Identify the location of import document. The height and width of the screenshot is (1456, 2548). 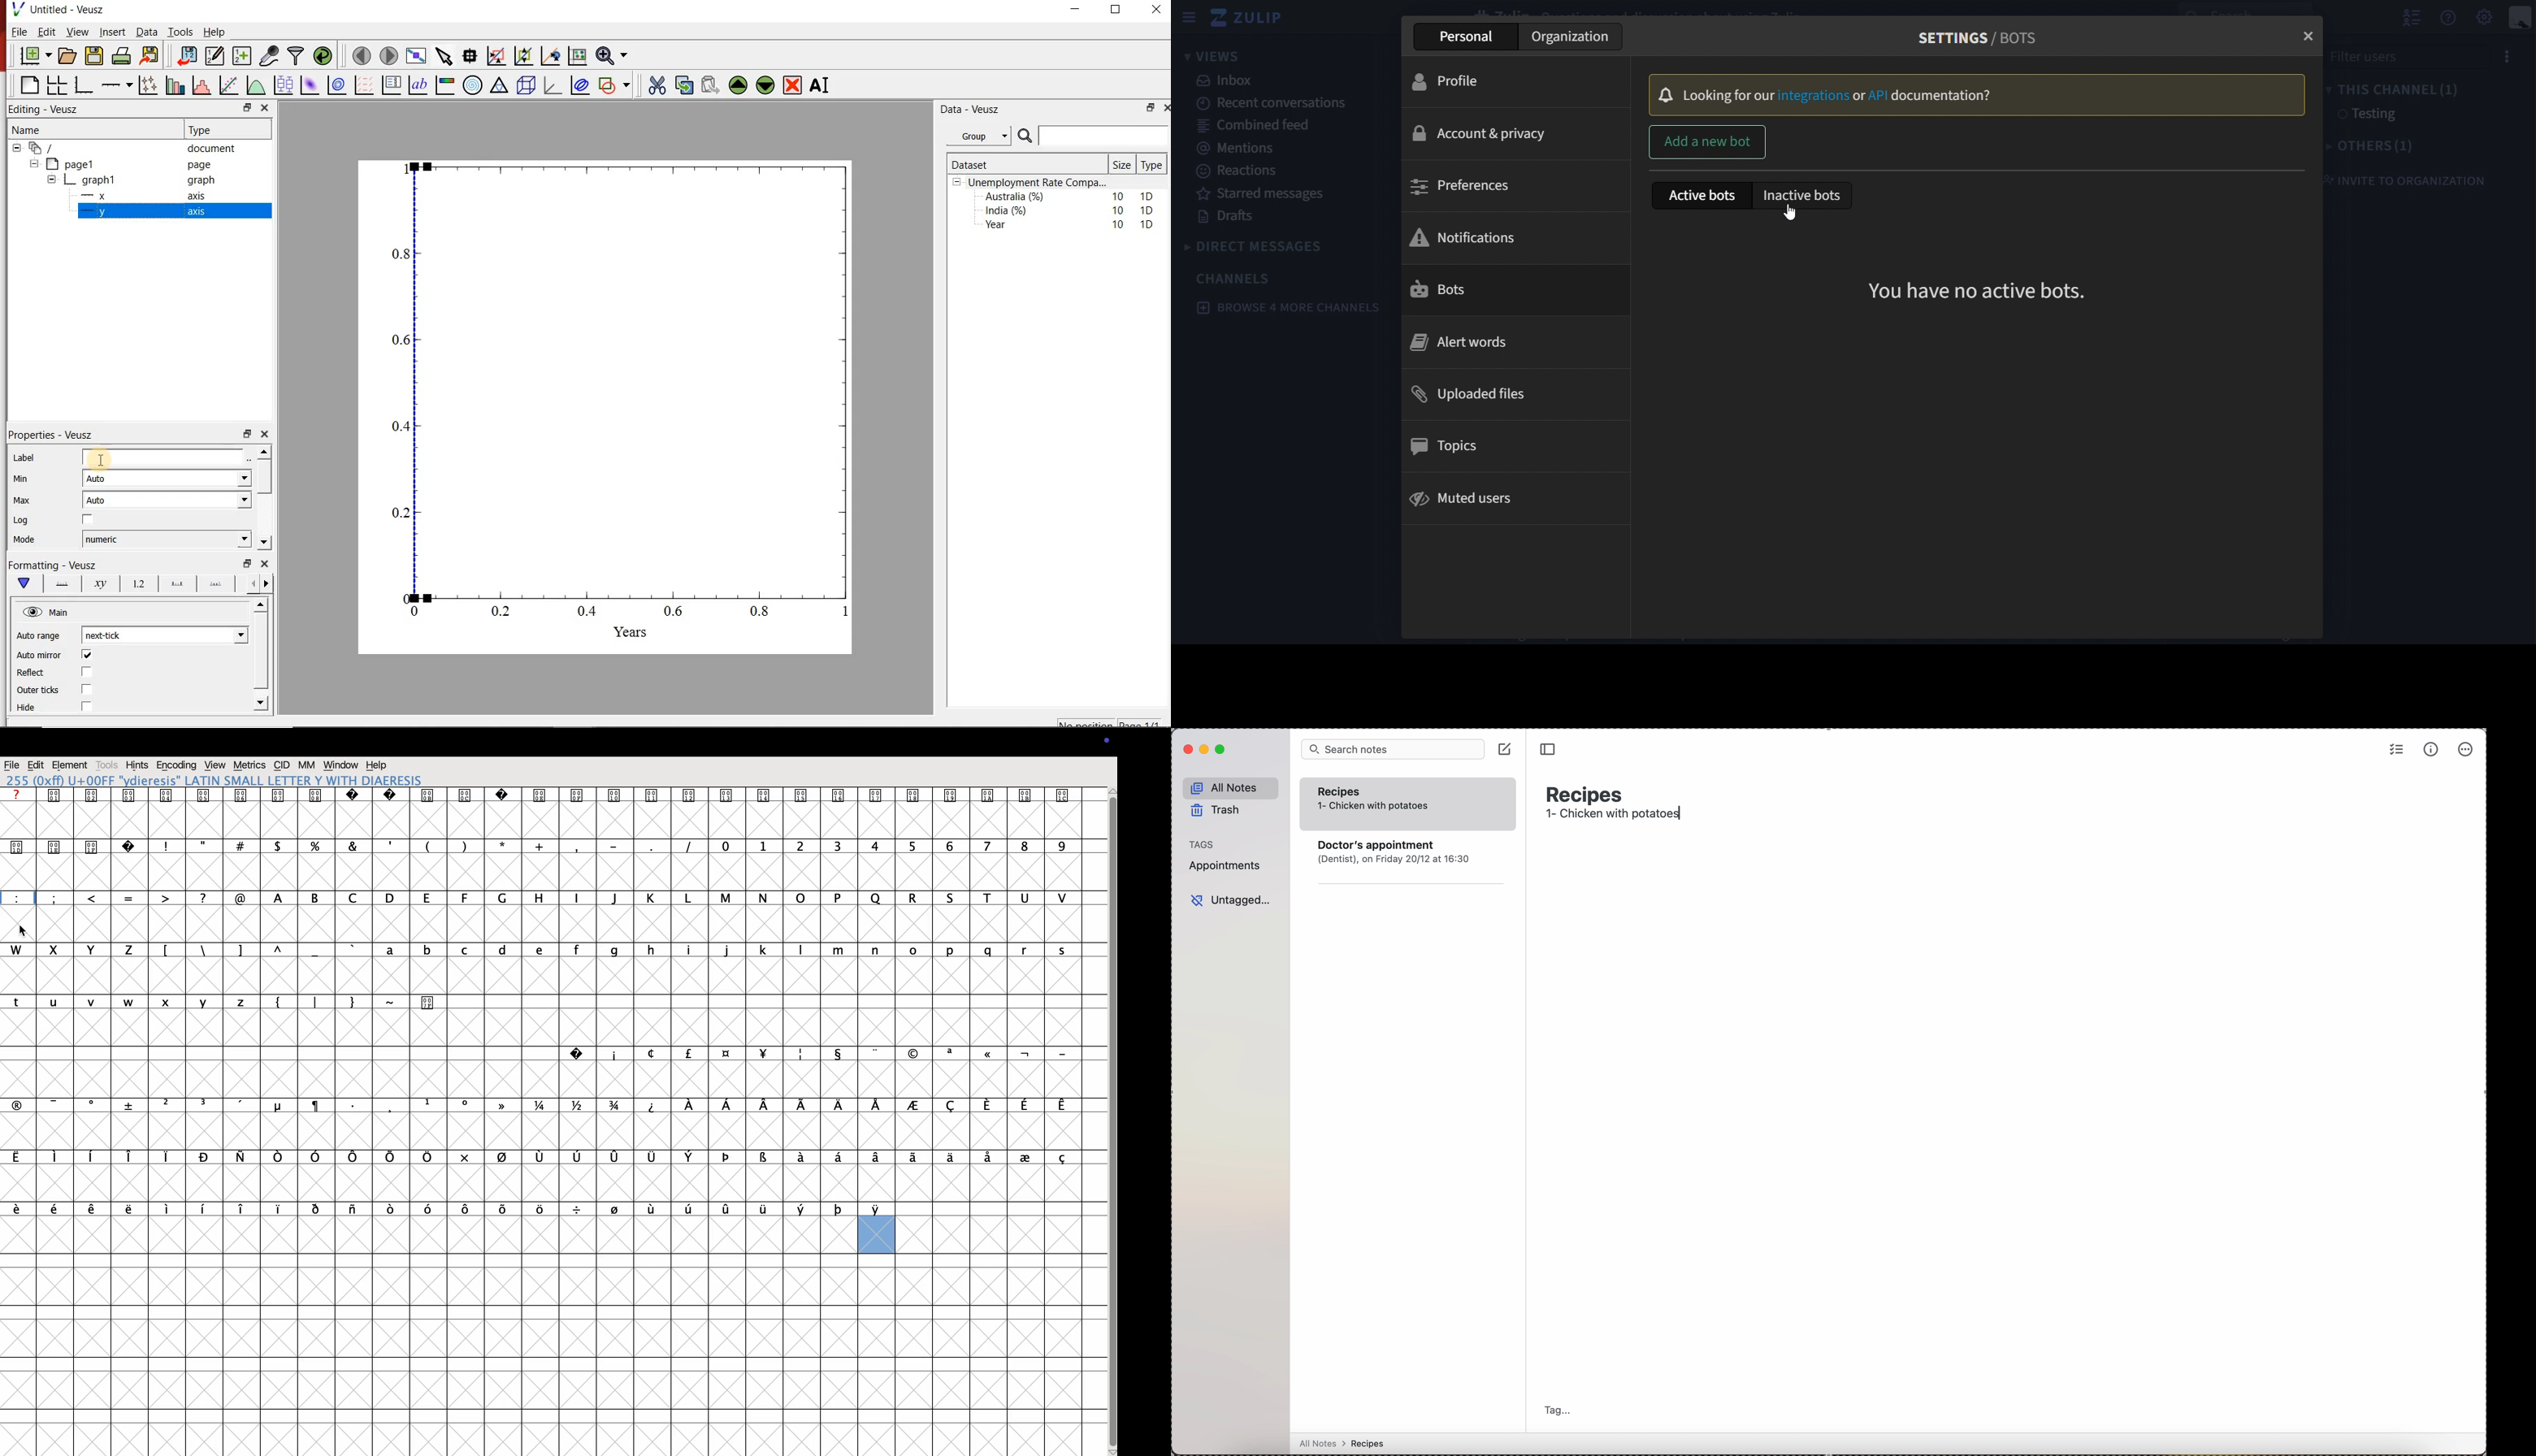
(188, 54).